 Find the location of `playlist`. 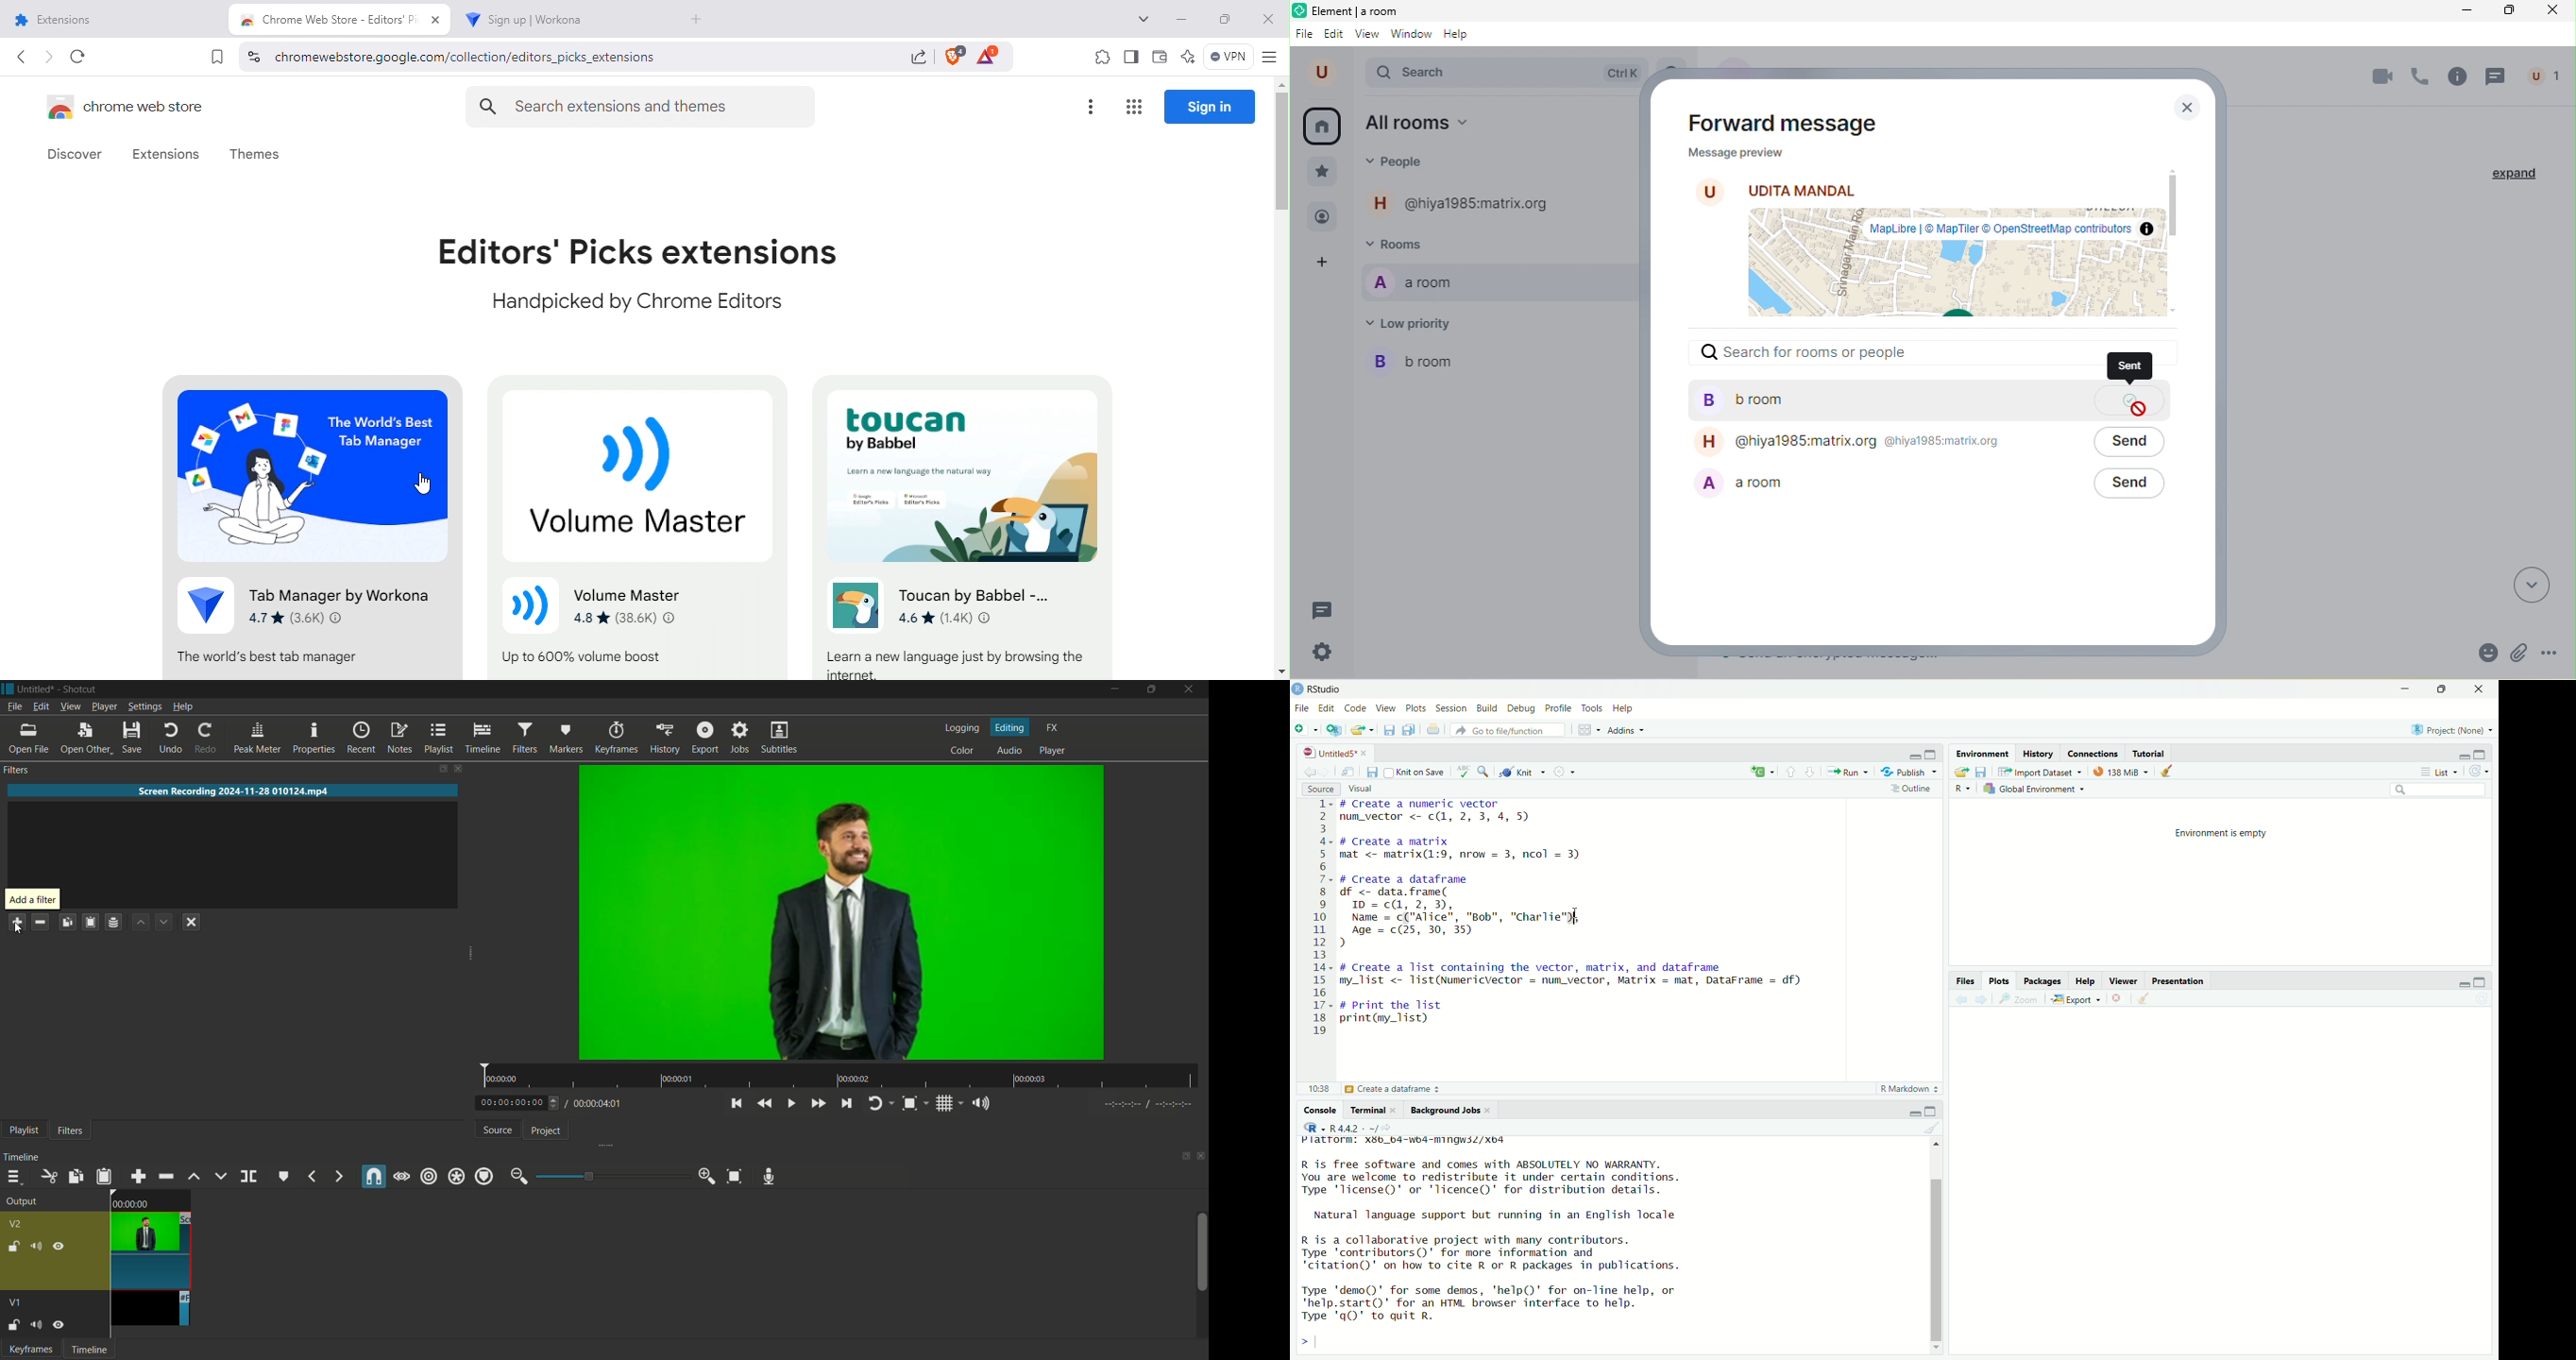

playlist is located at coordinates (24, 1130).